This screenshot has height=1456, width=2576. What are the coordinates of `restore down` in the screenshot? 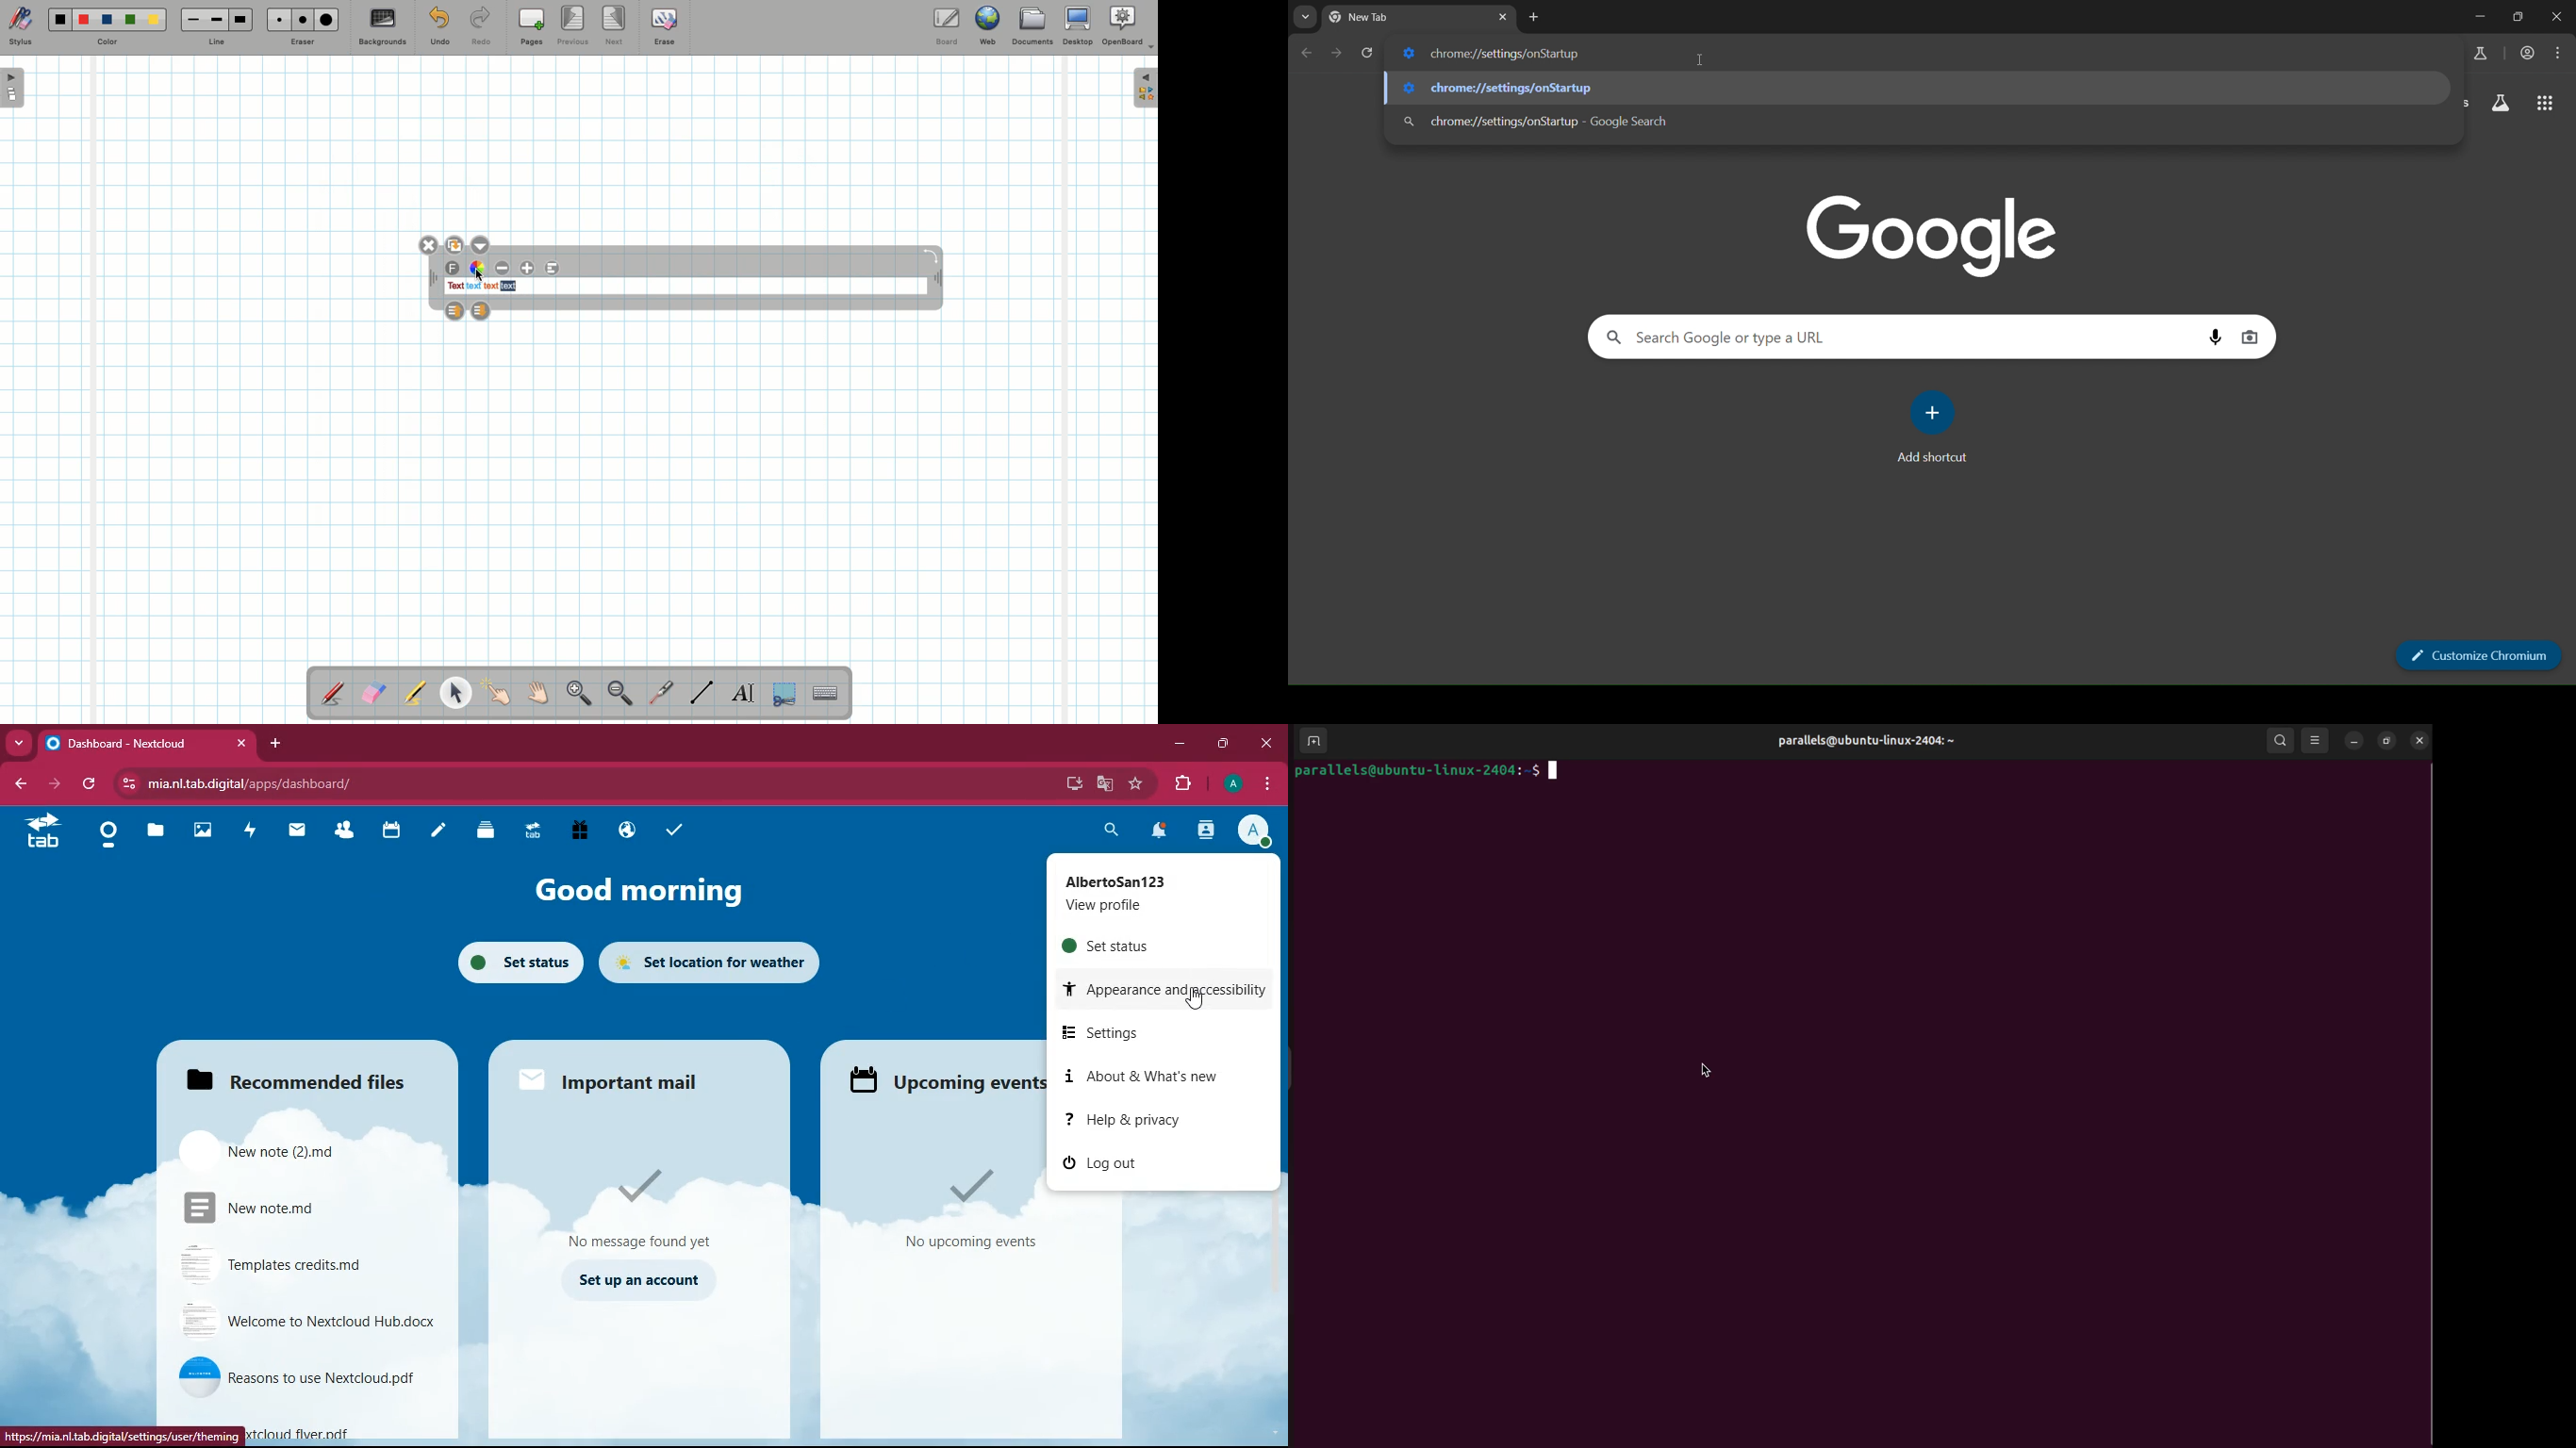 It's located at (2520, 17).